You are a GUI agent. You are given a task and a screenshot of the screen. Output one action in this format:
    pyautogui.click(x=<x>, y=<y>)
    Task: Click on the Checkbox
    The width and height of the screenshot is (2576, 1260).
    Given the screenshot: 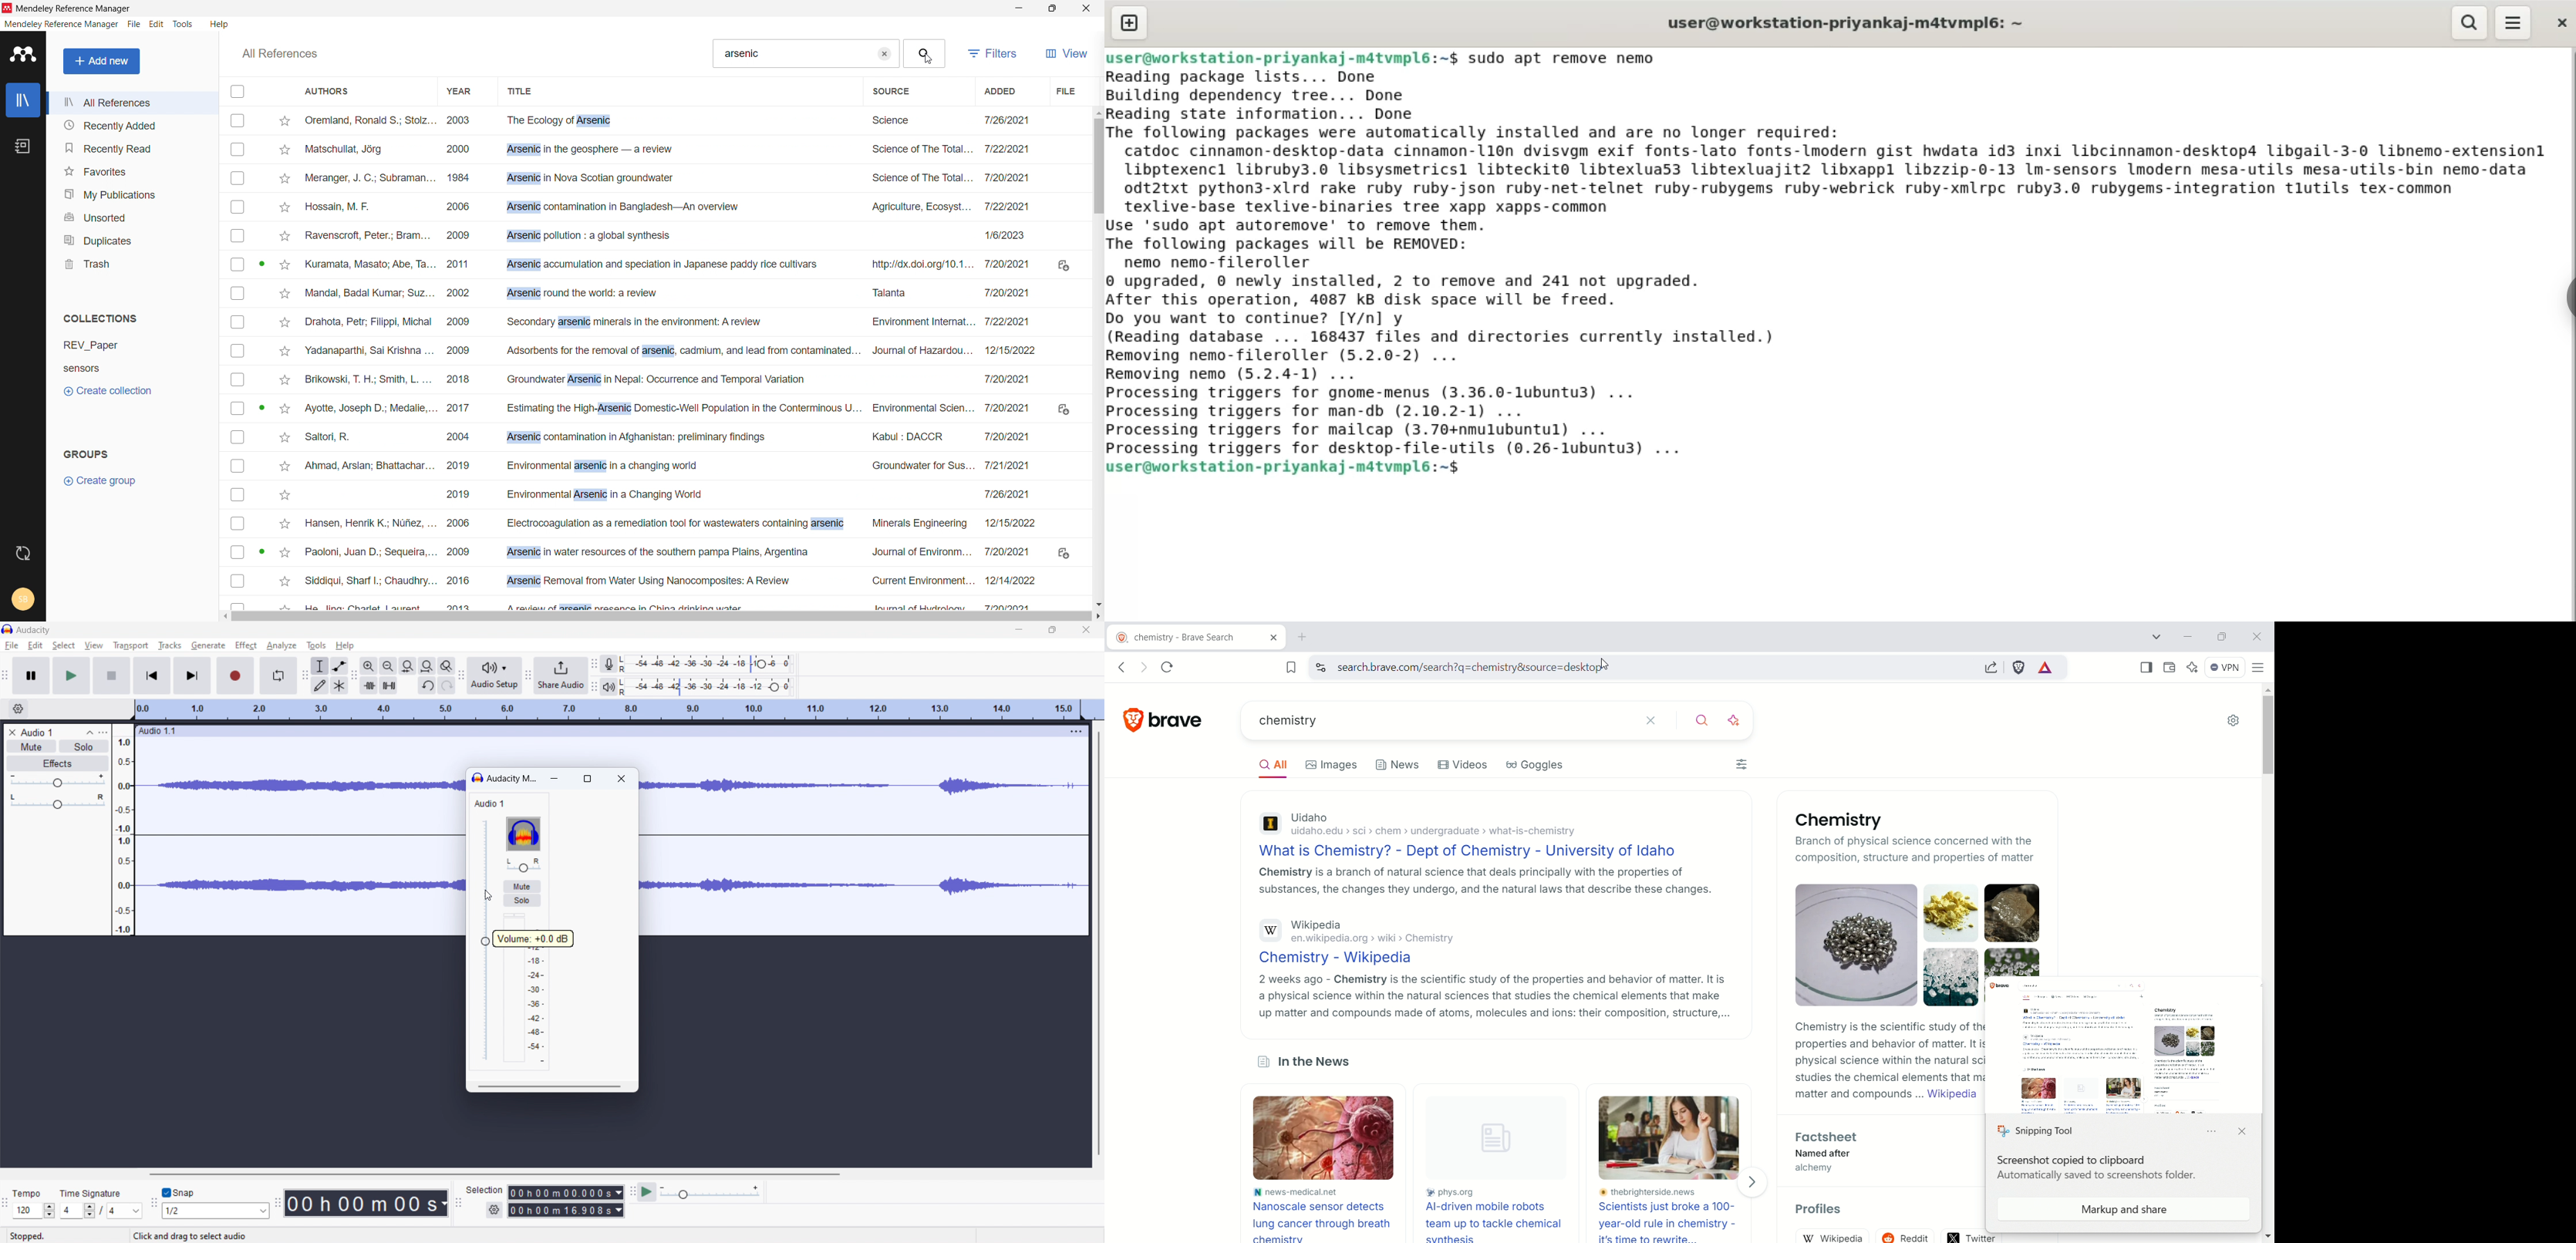 What is the action you would take?
    pyautogui.click(x=236, y=438)
    